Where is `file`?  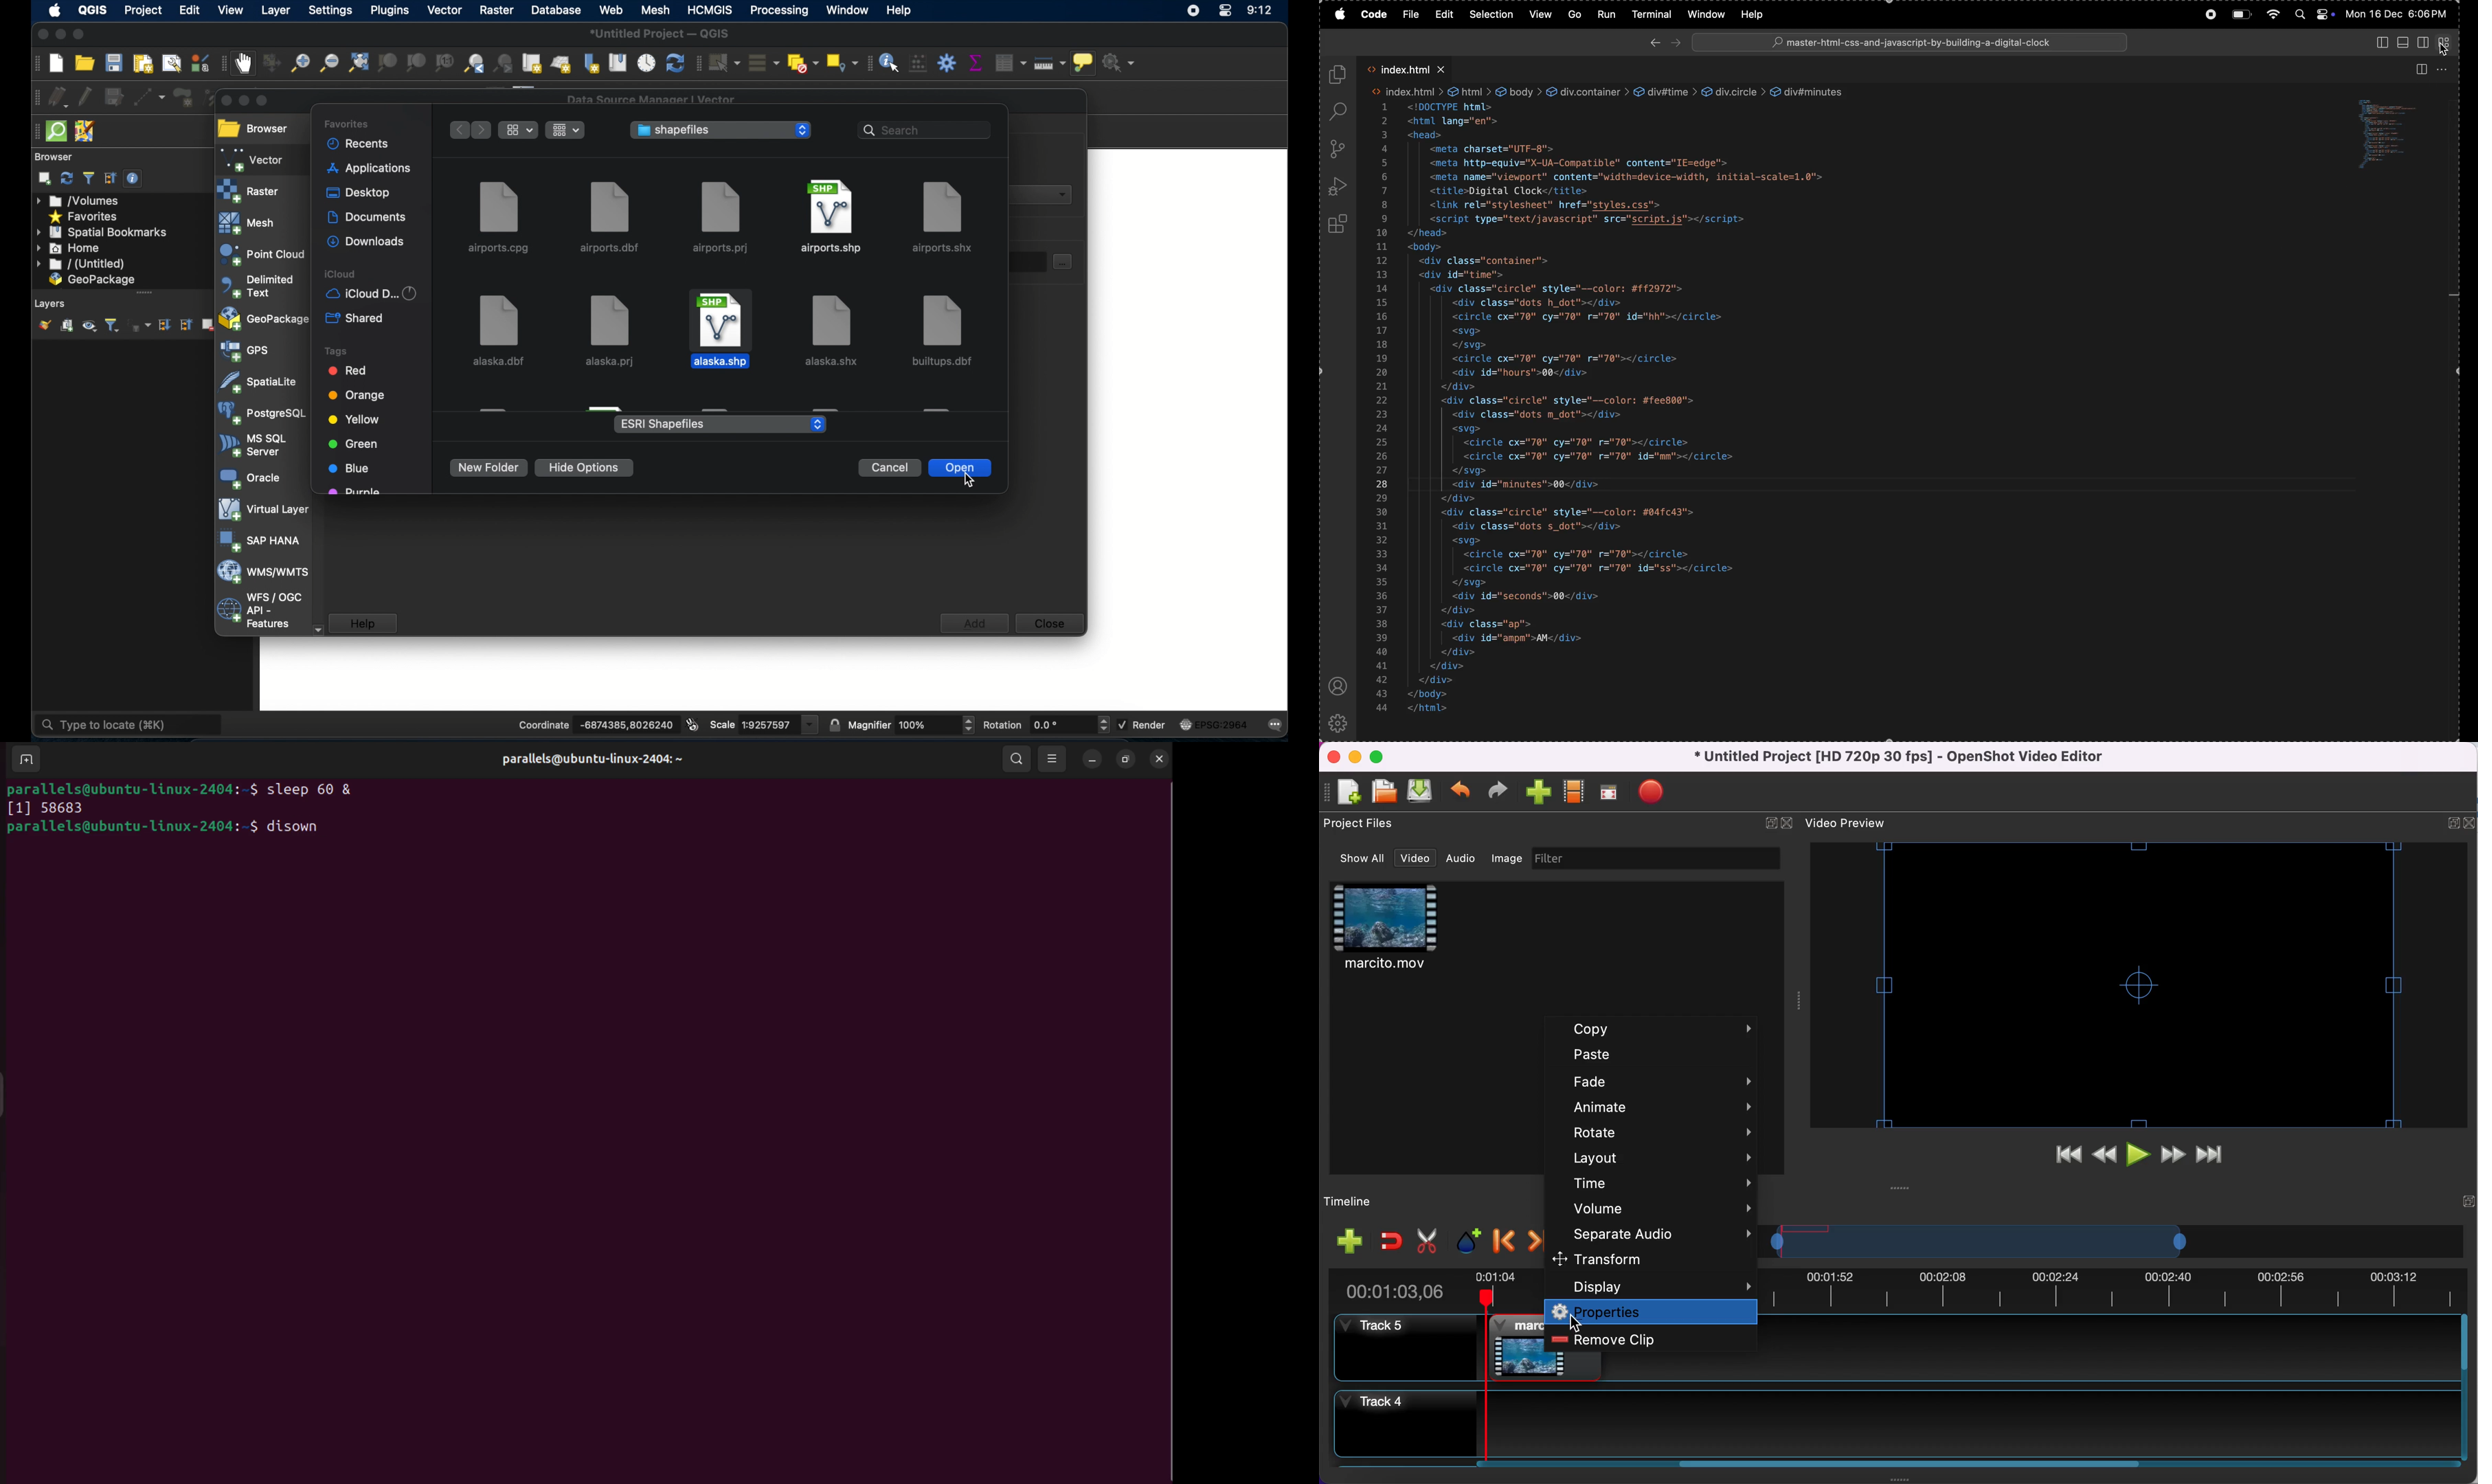 file is located at coordinates (942, 331).